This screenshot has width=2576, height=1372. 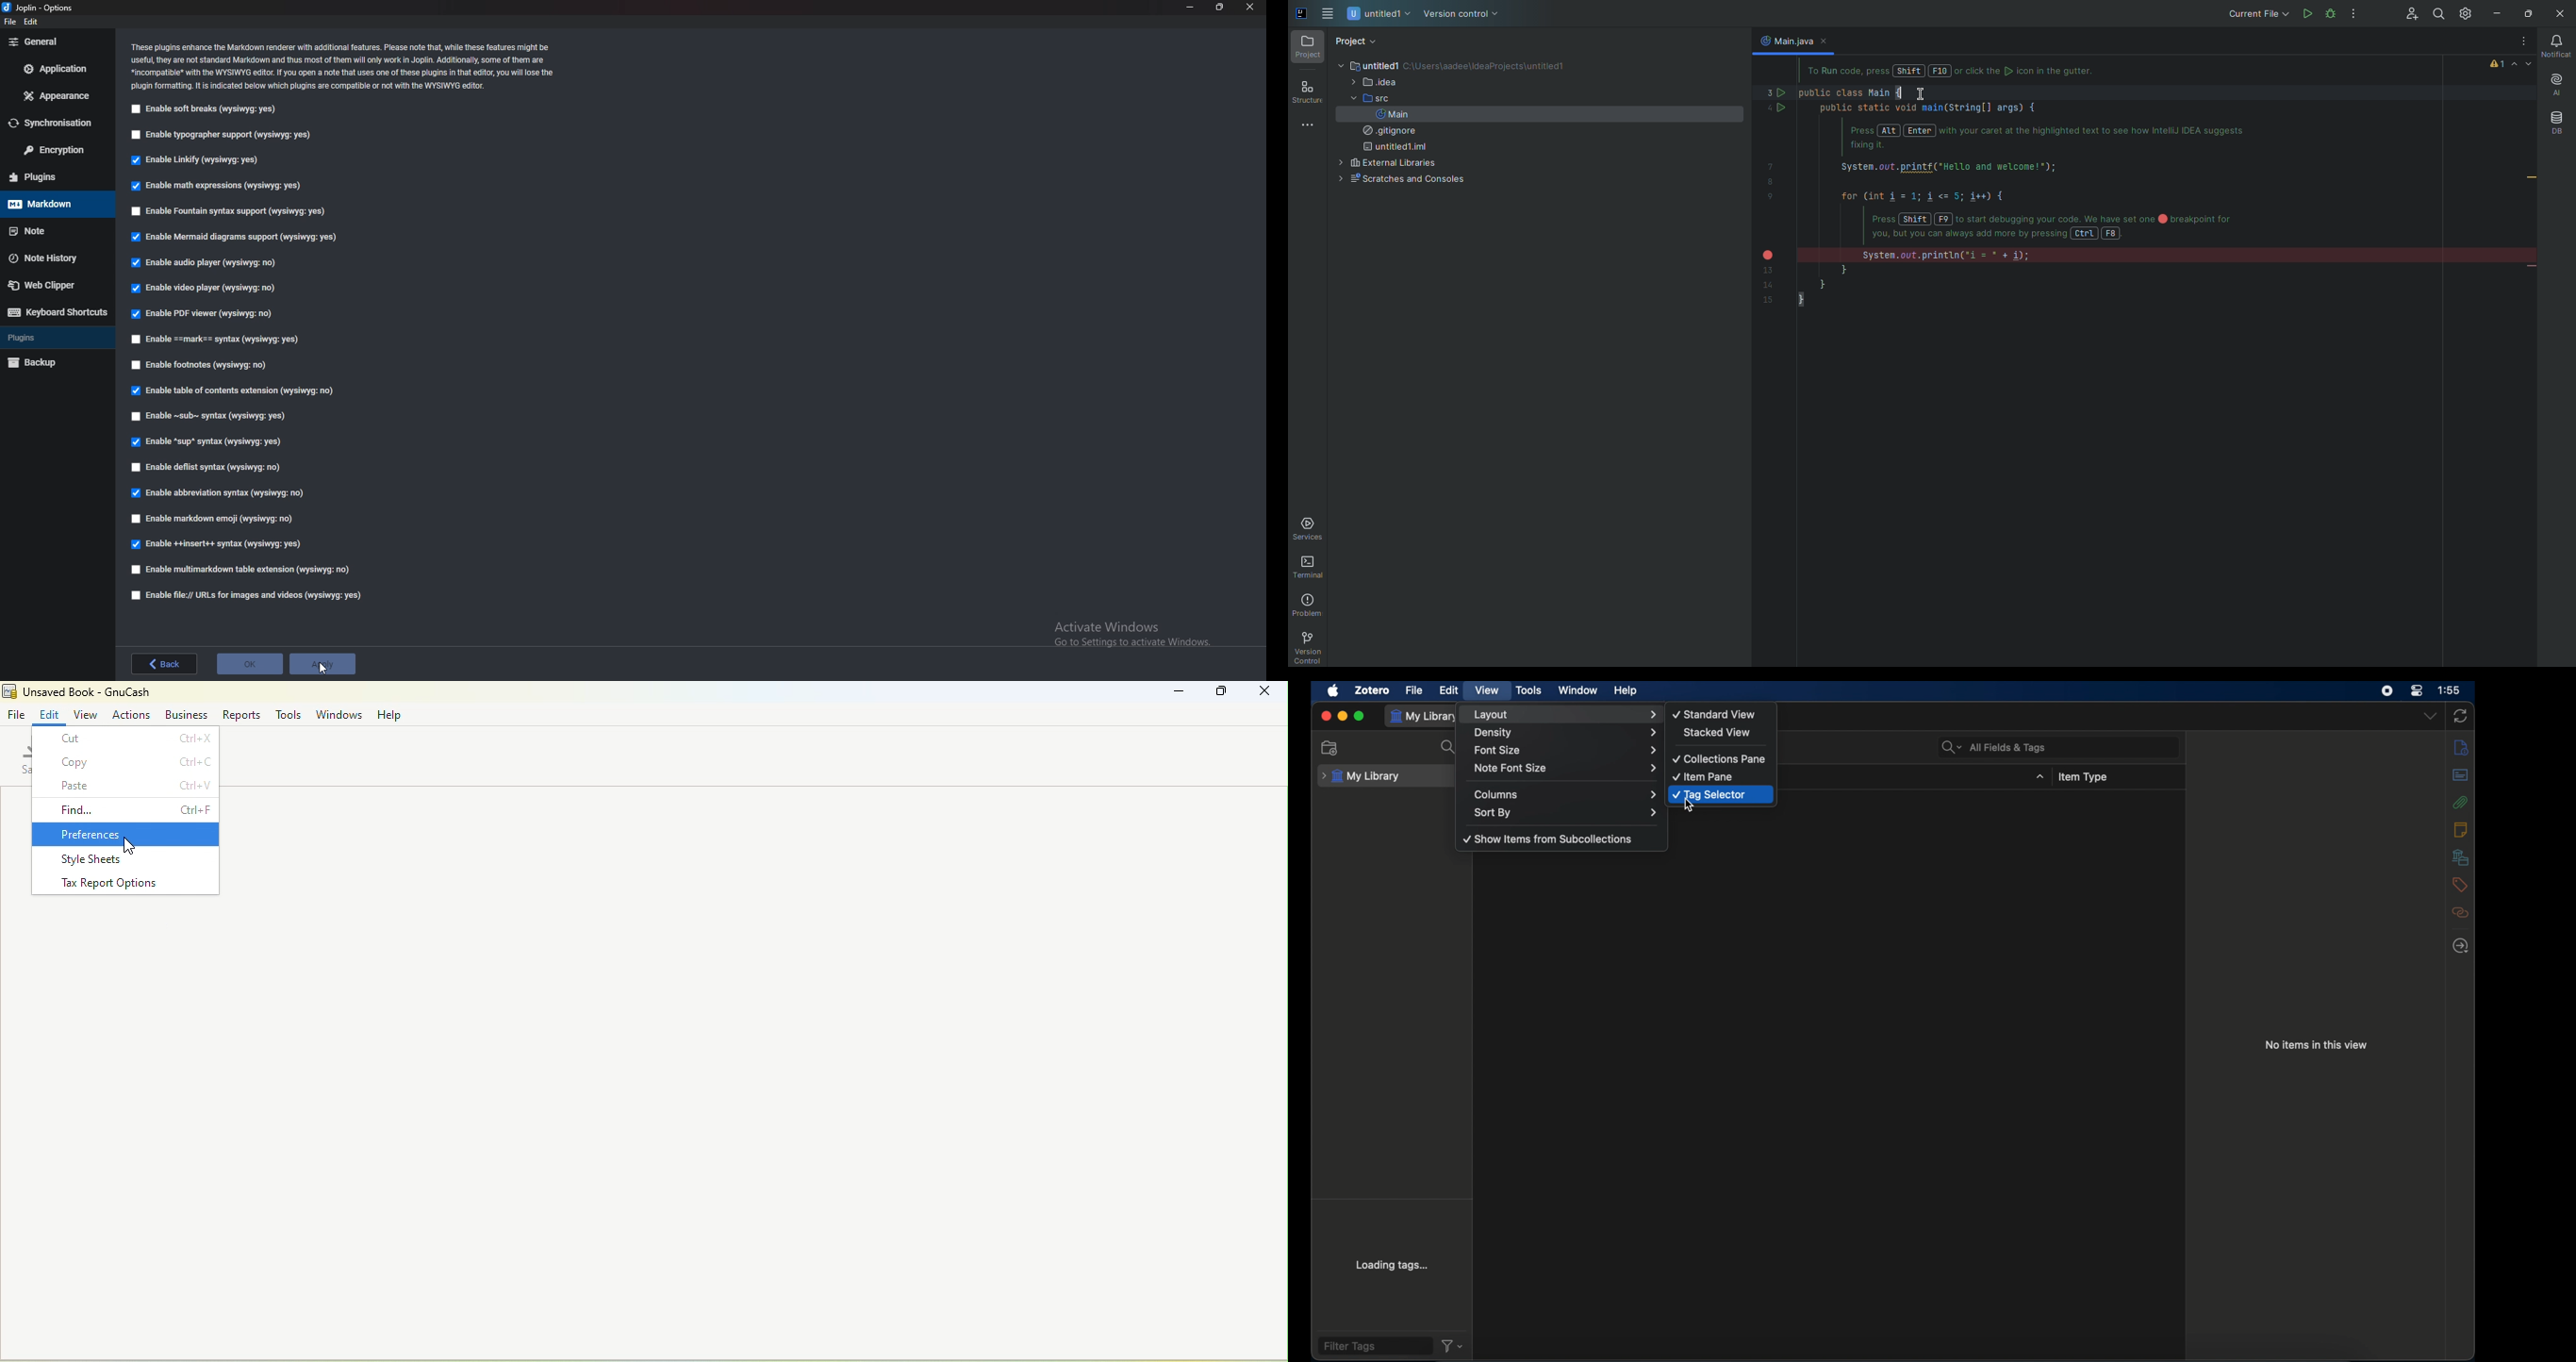 What do you see at coordinates (2520, 42) in the screenshot?
I see `Options` at bounding box center [2520, 42].